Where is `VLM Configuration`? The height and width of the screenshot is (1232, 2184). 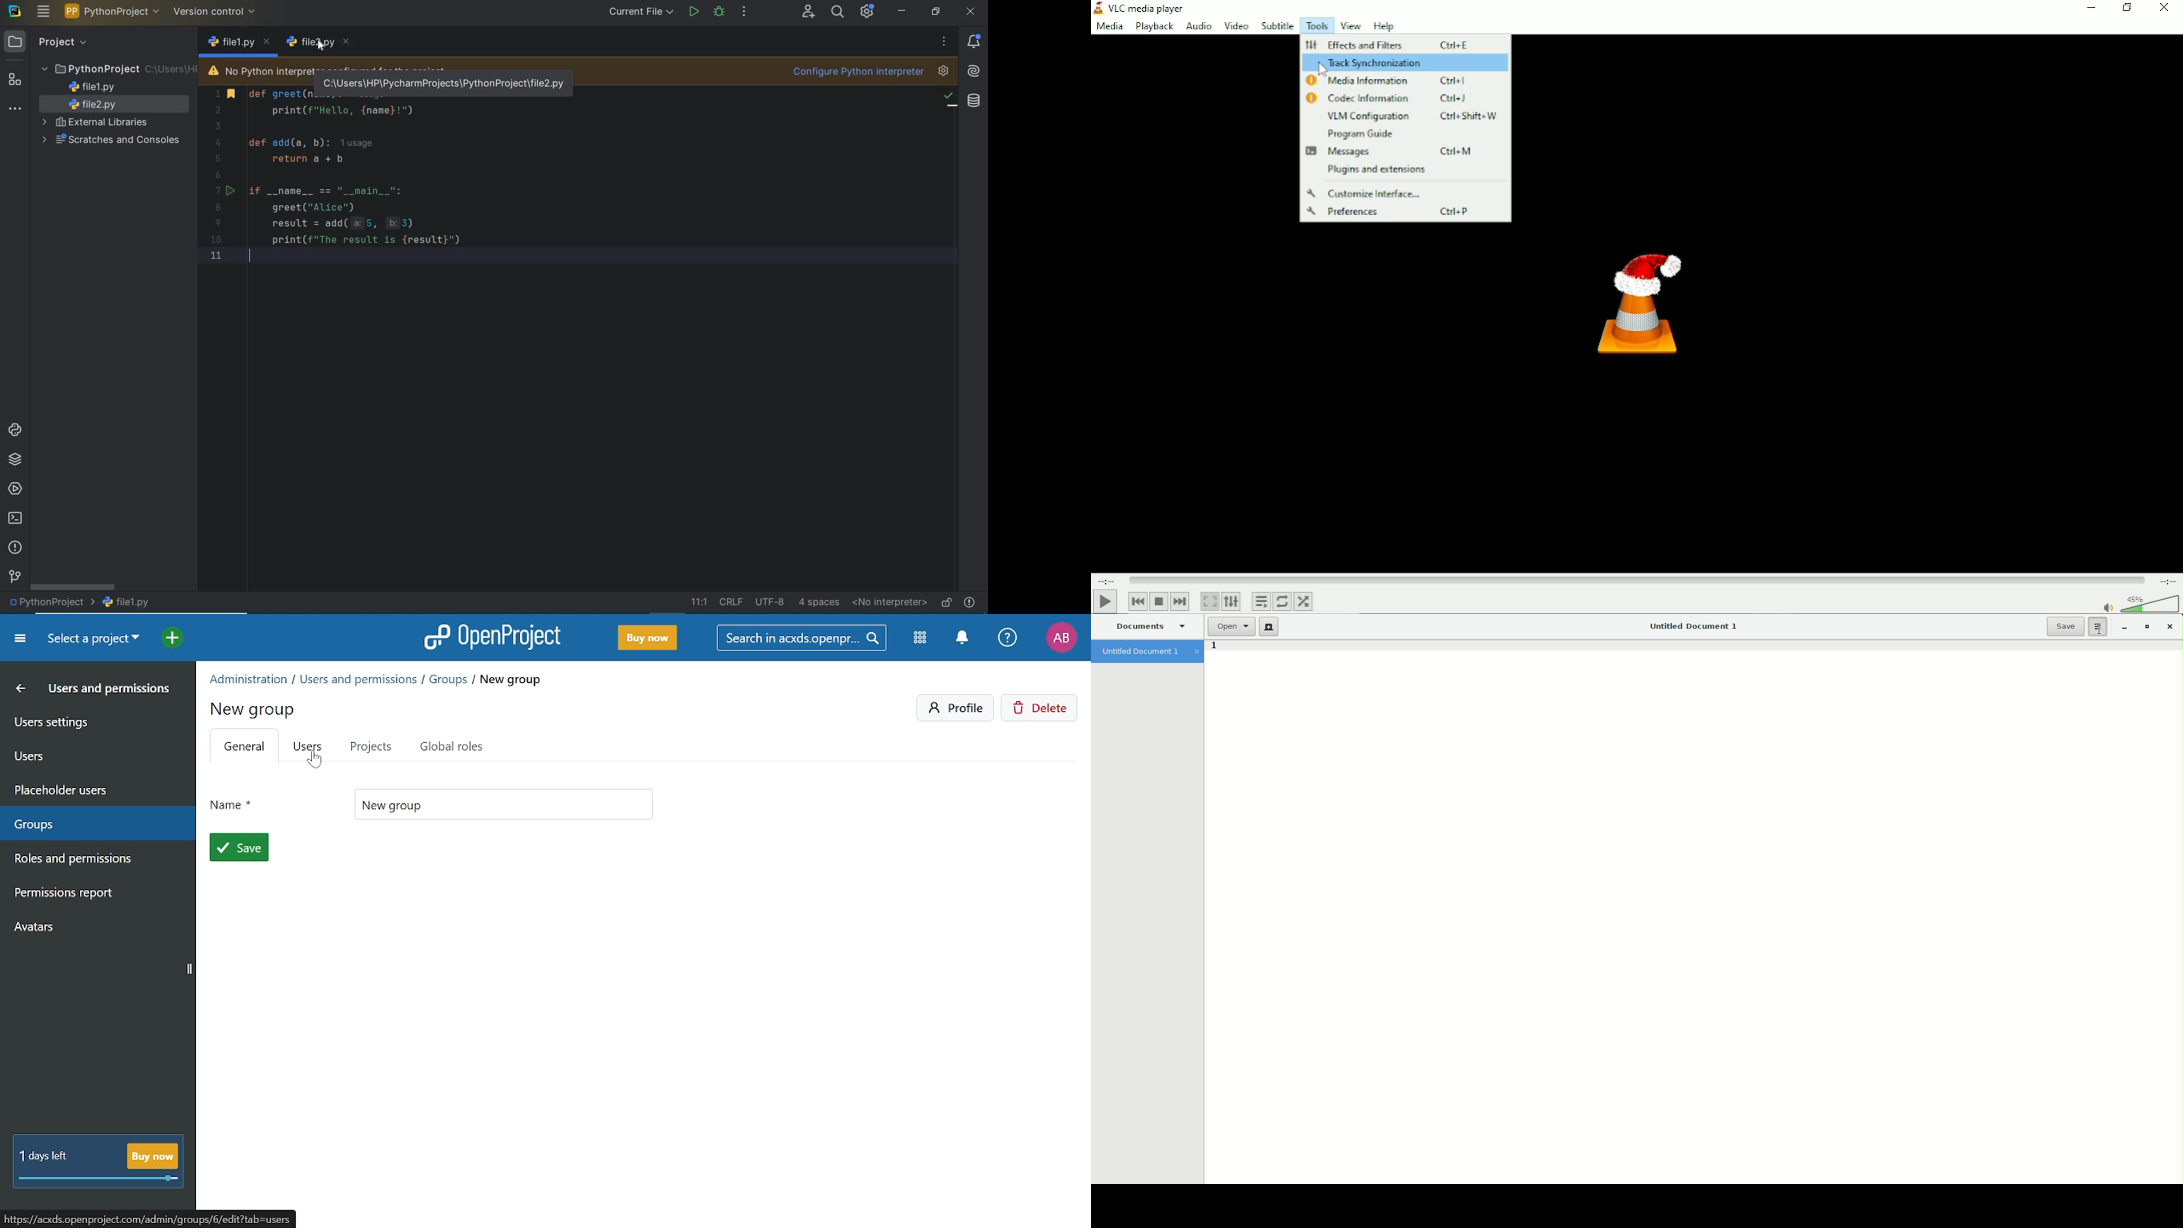 VLM Configuration is located at coordinates (1413, 116).